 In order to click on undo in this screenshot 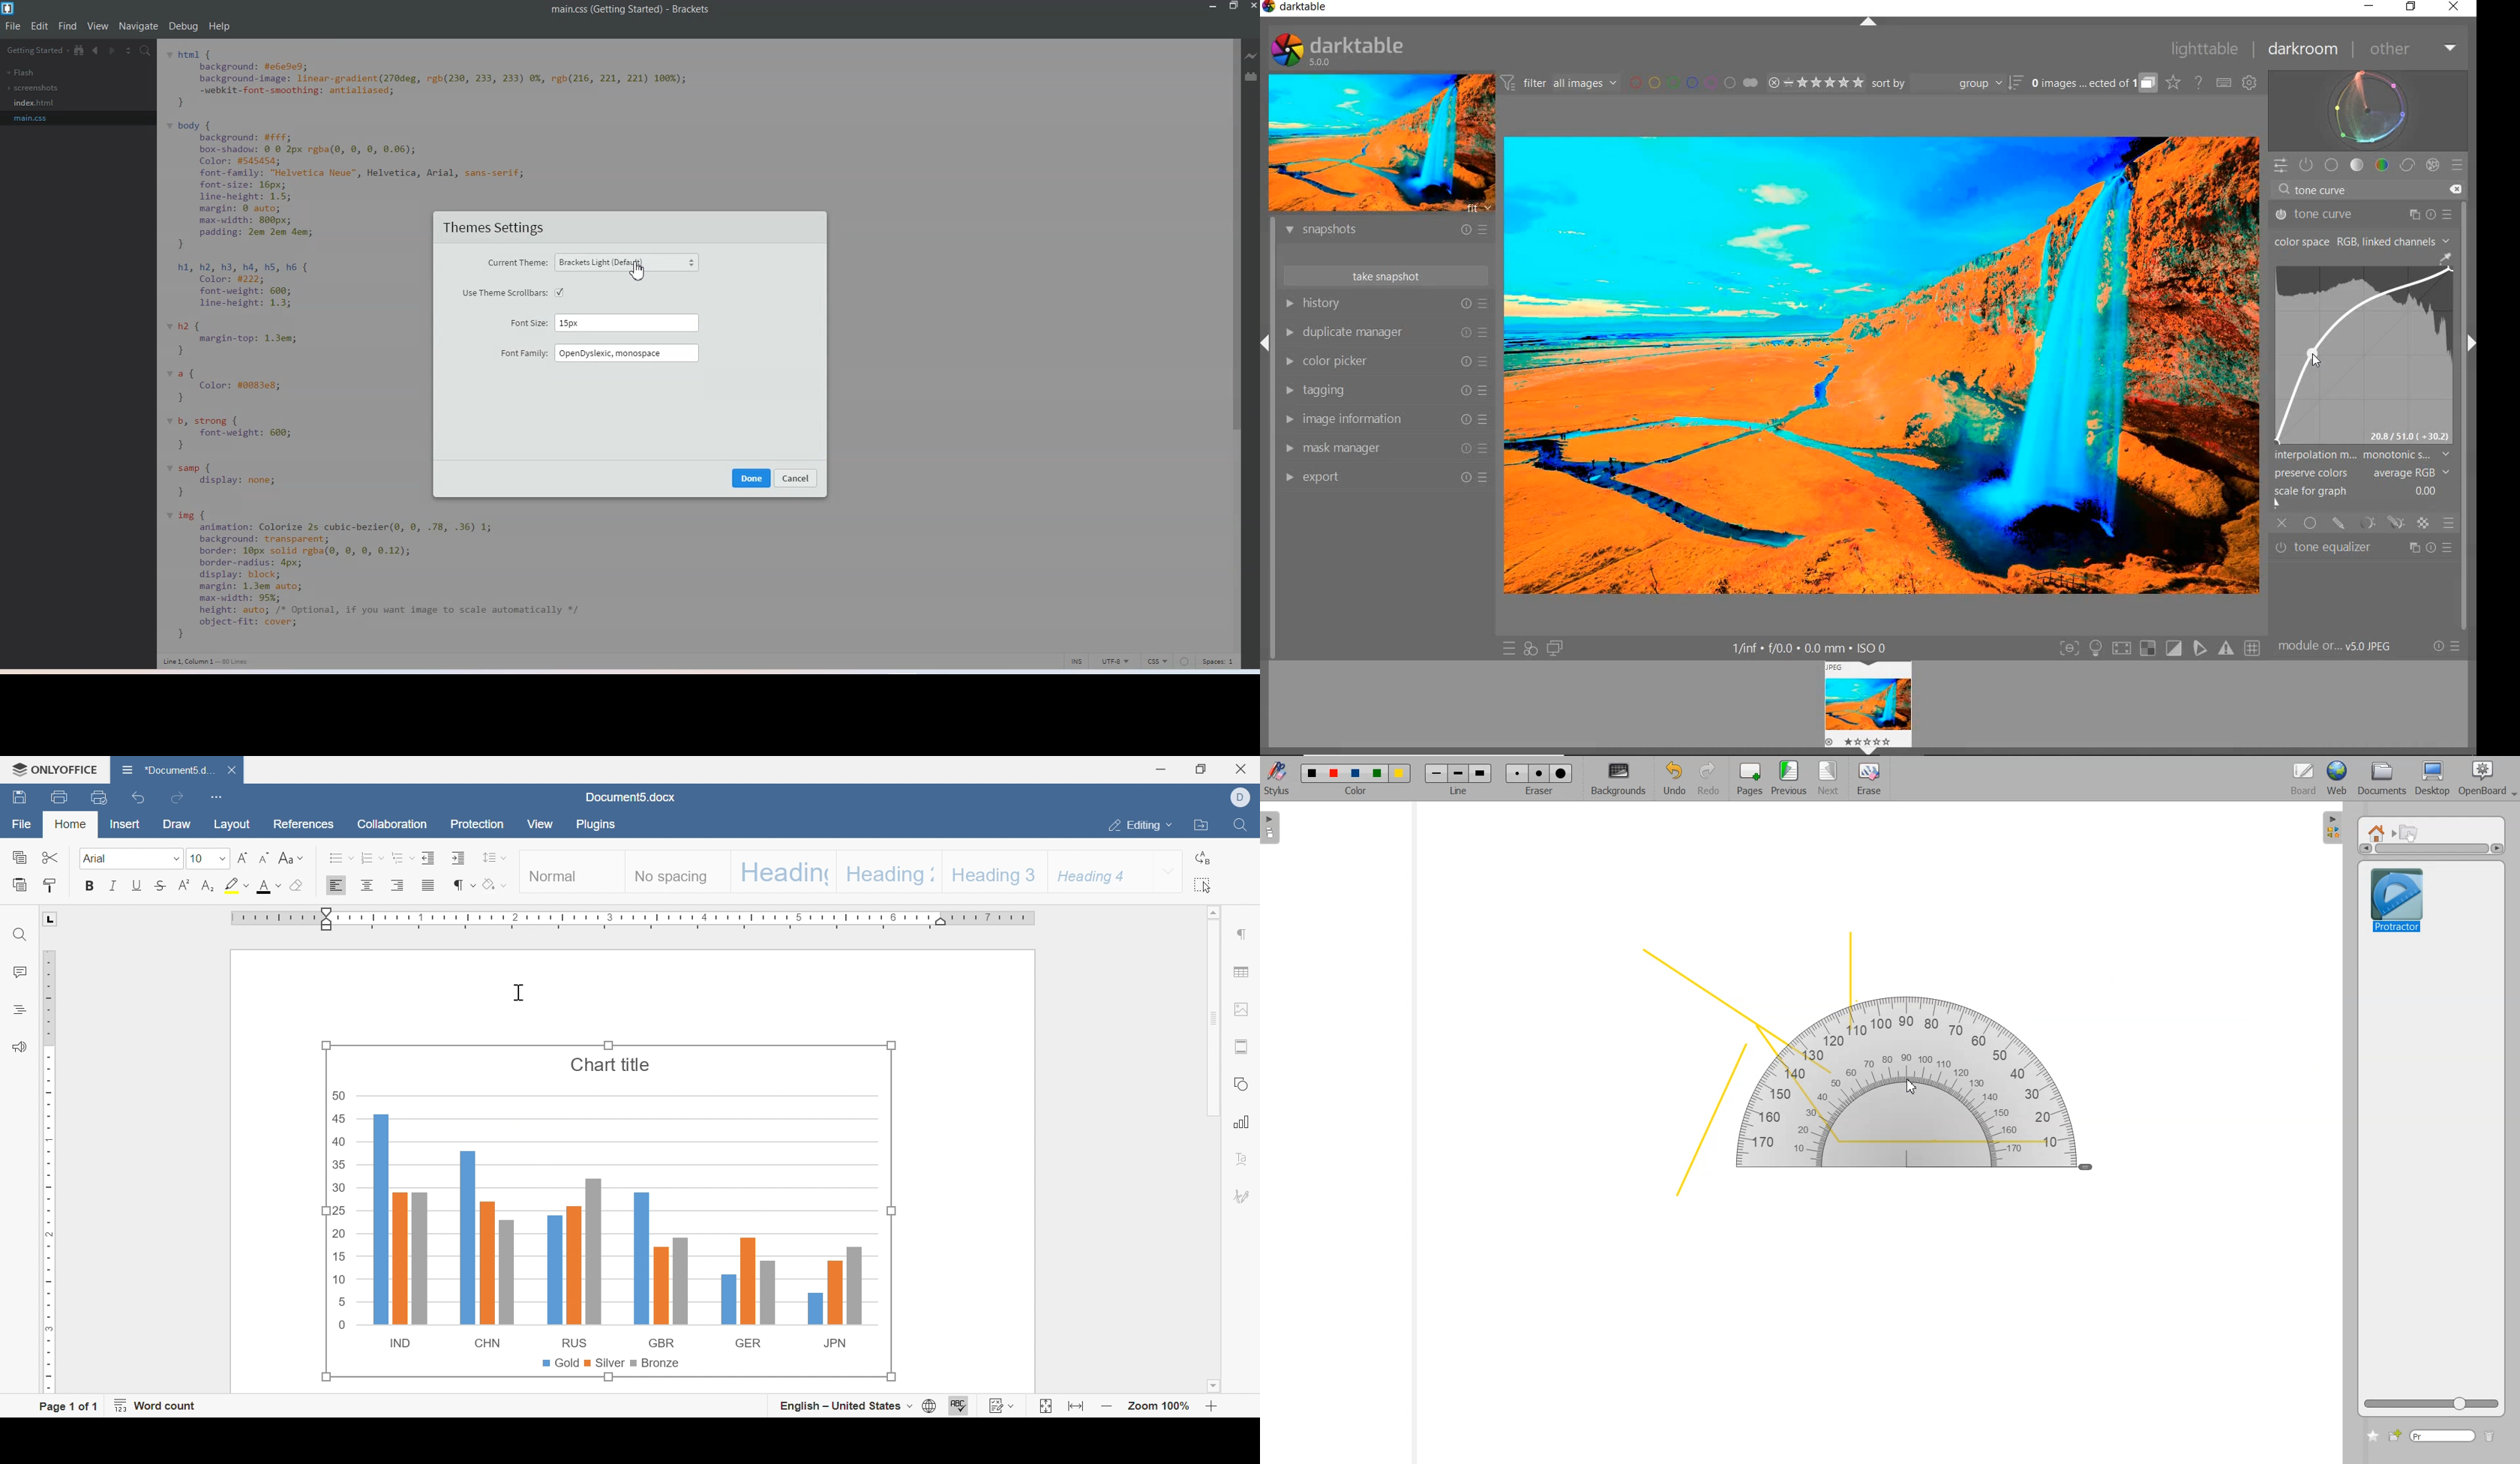, I will do `click(140, 797)`.